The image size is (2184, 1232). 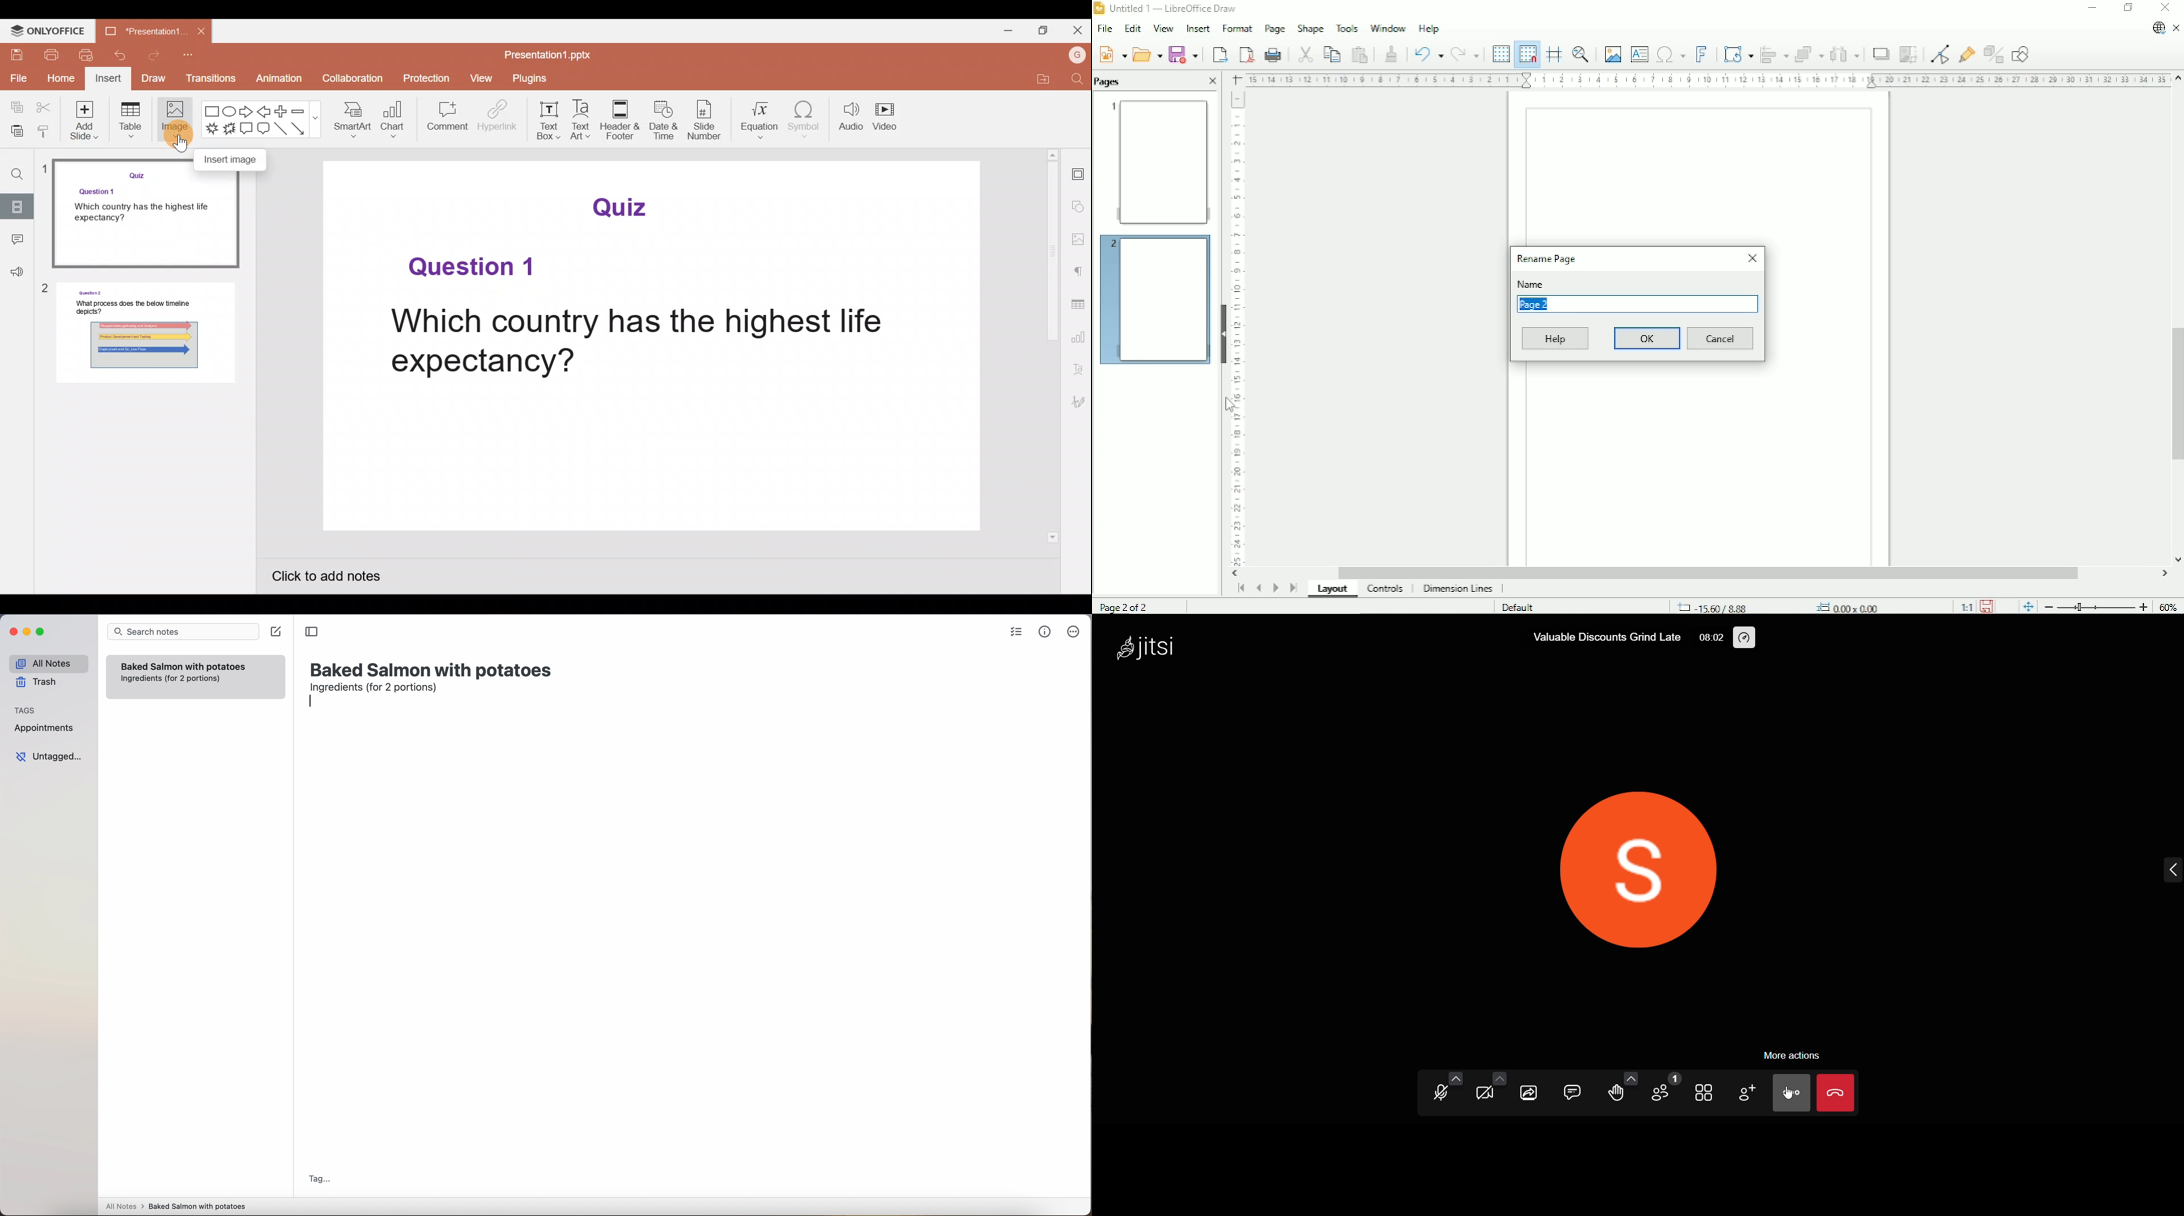 I want to click on more audio option, so click(x=1454, y=1079).